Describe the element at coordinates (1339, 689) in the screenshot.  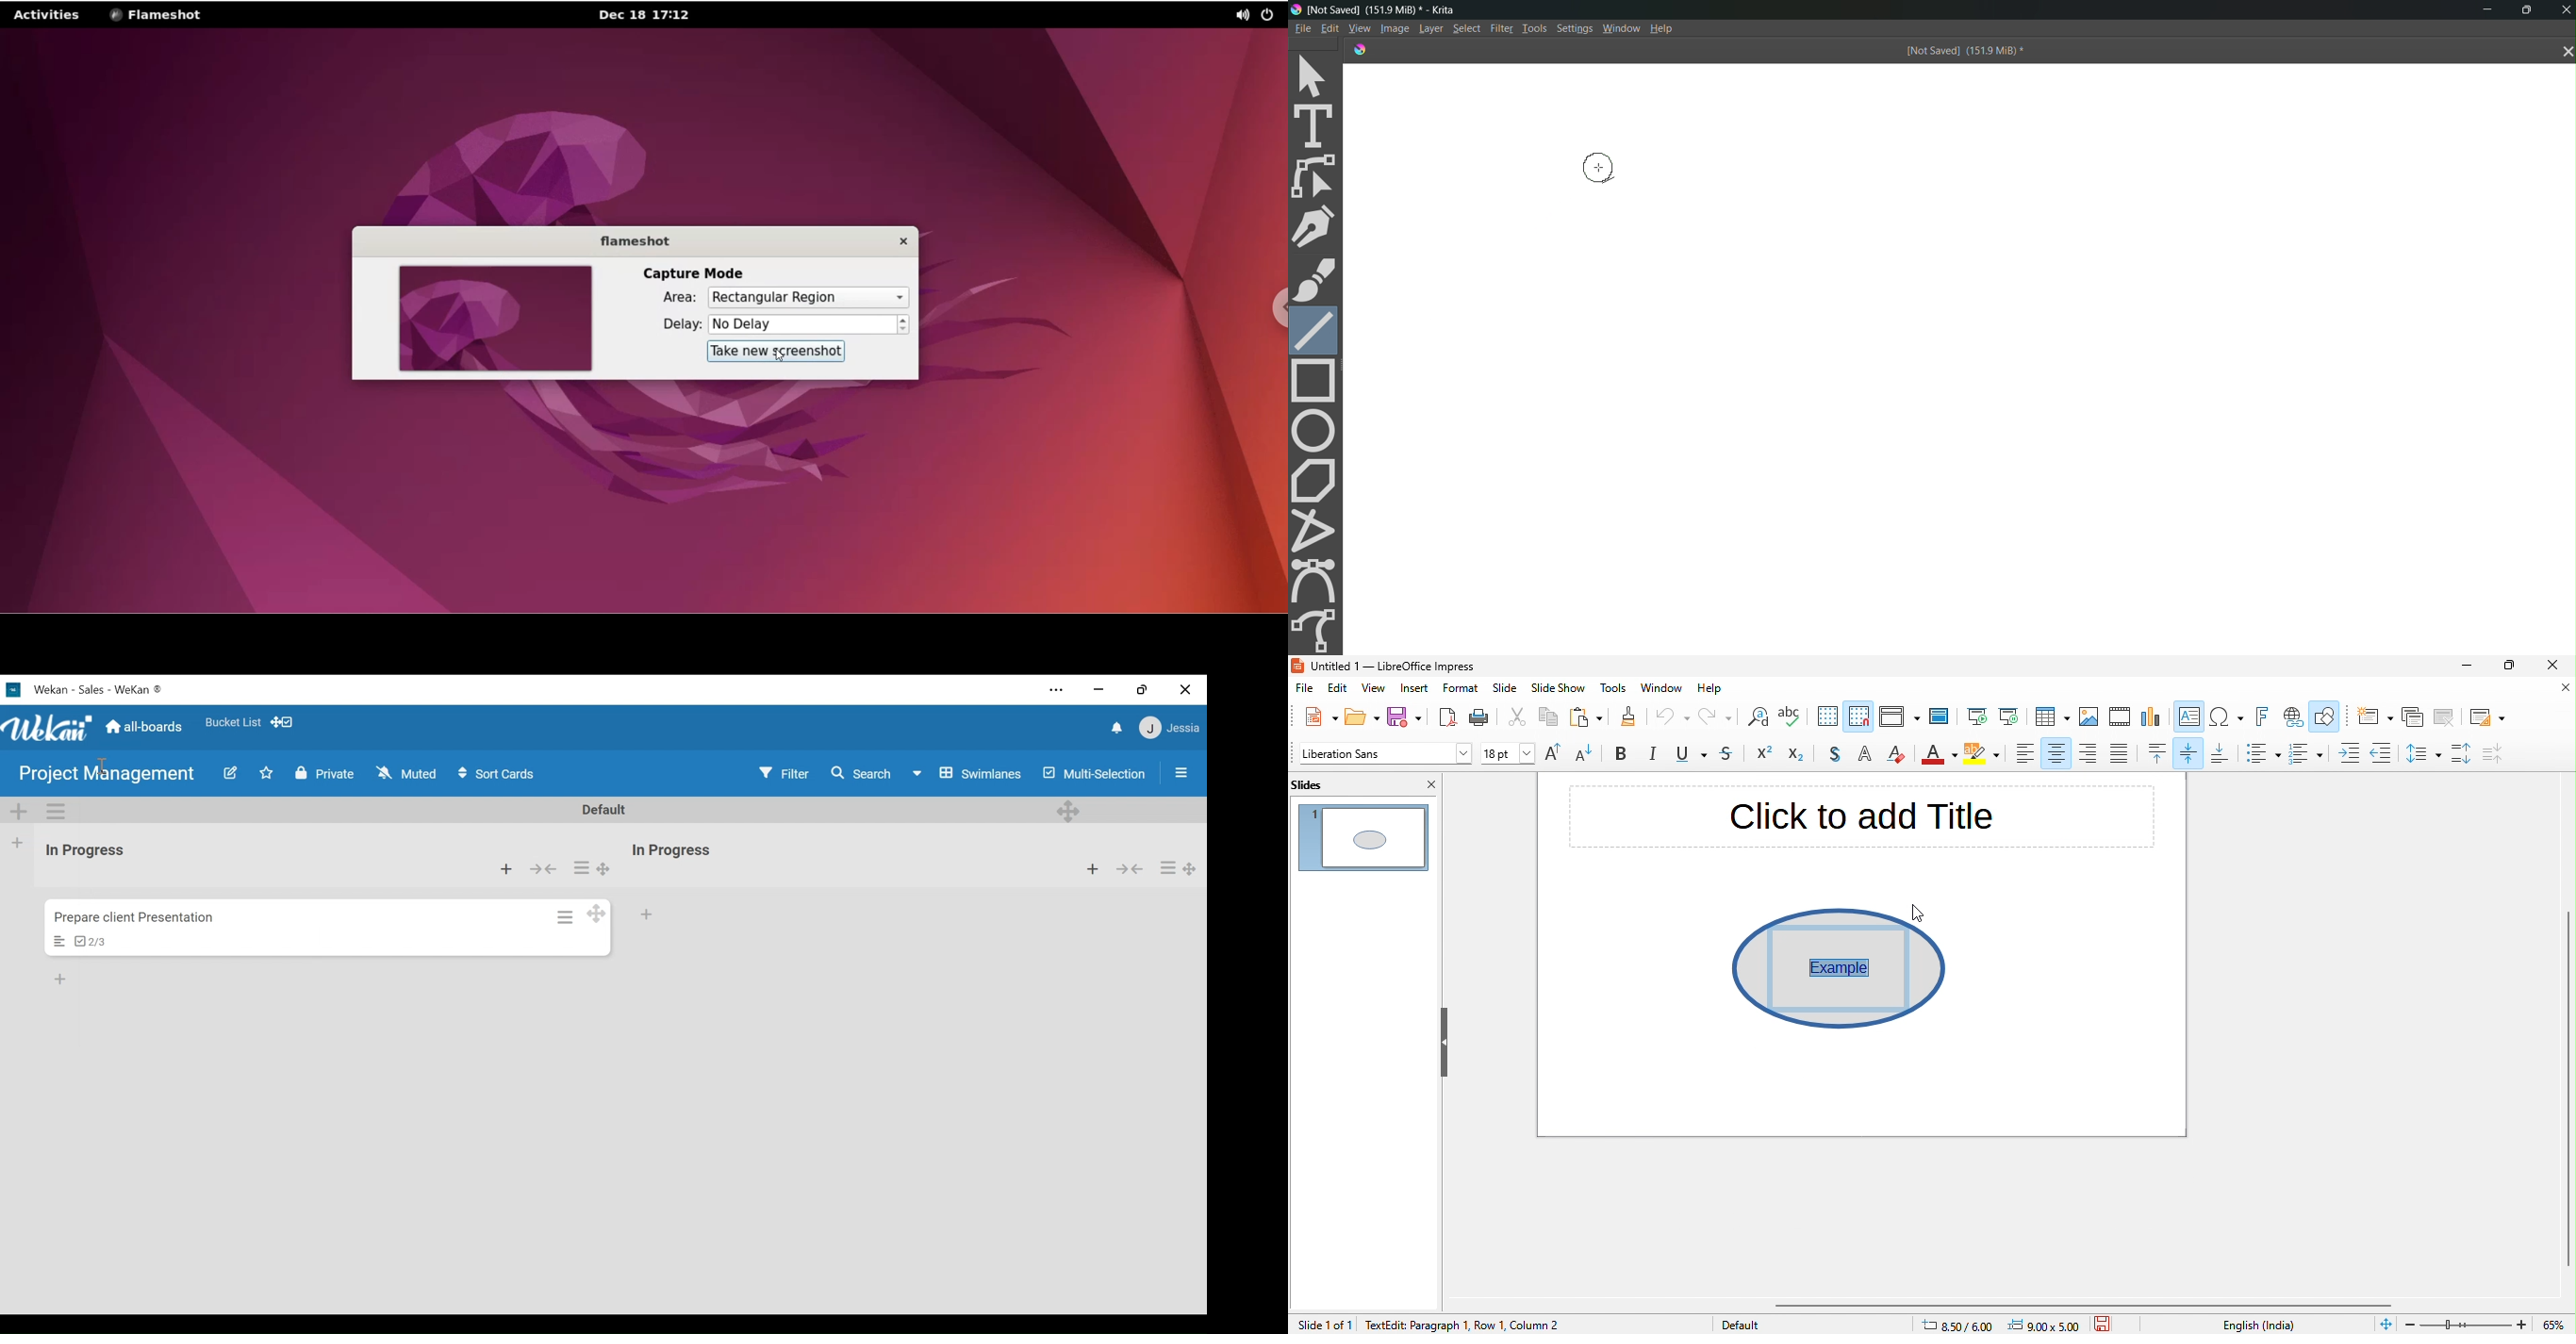
I see `edit` at that location.